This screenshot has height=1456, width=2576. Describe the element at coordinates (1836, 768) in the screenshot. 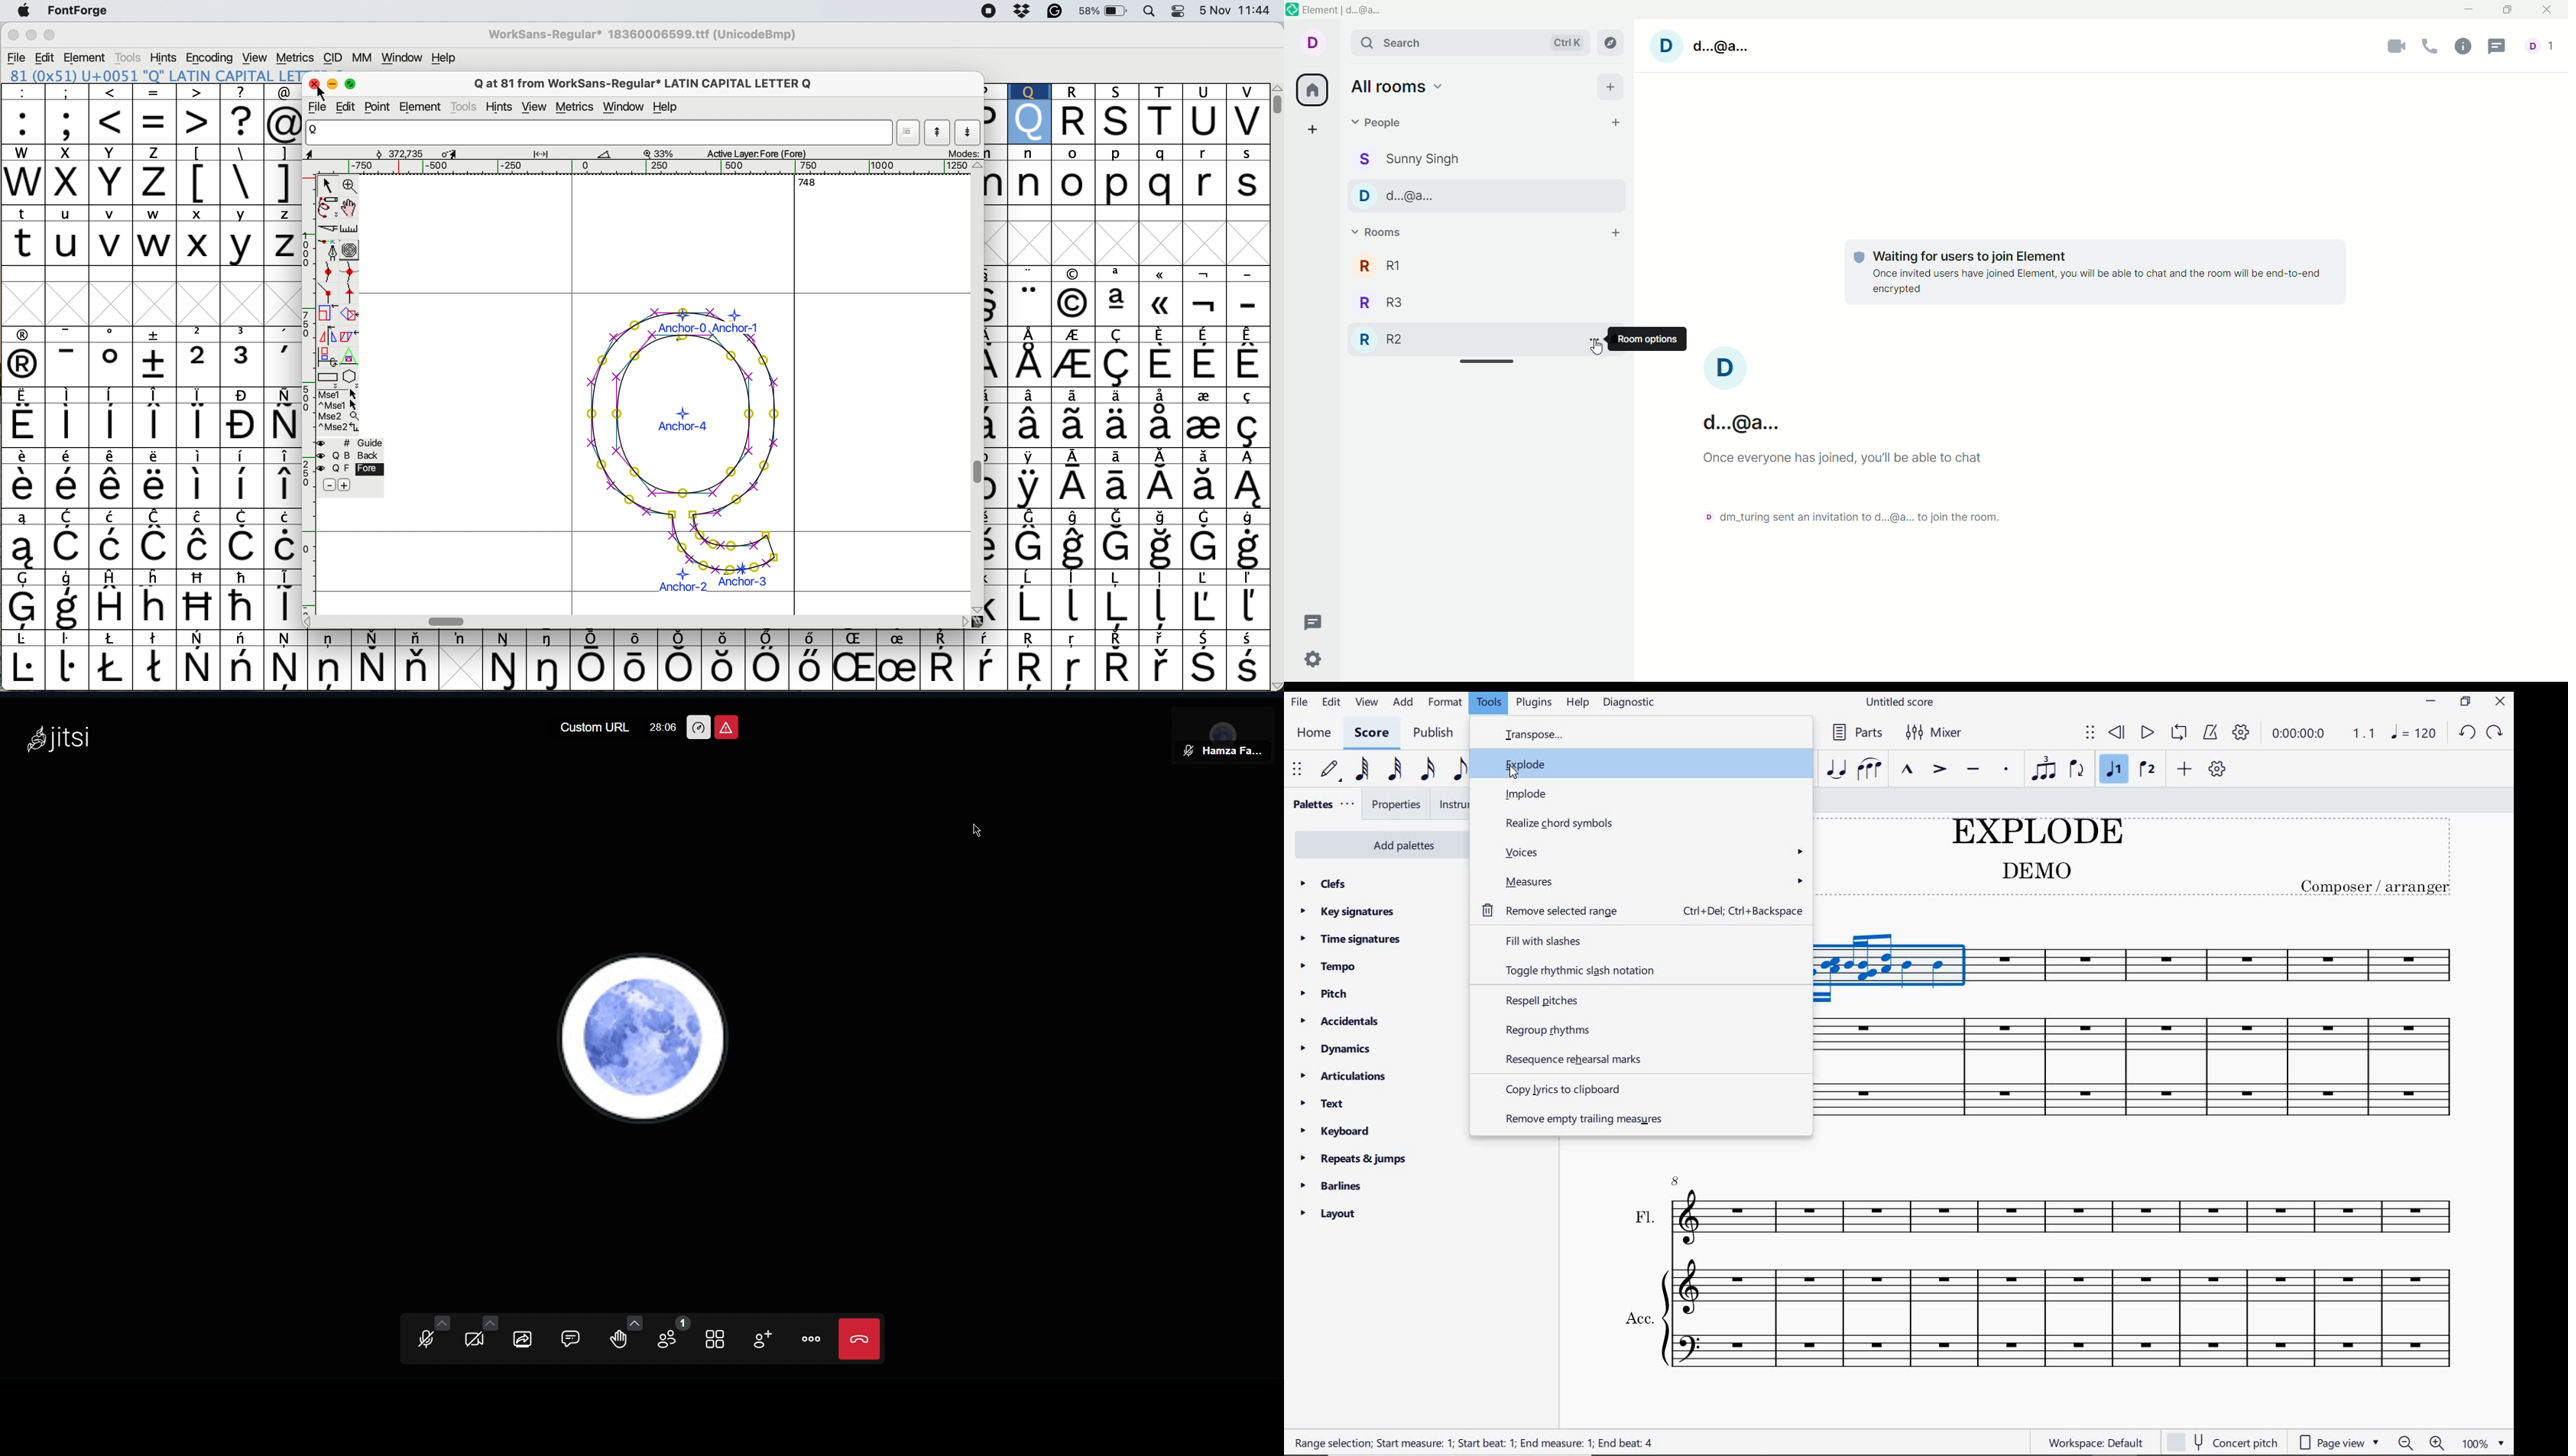

I see `tie` at that location.